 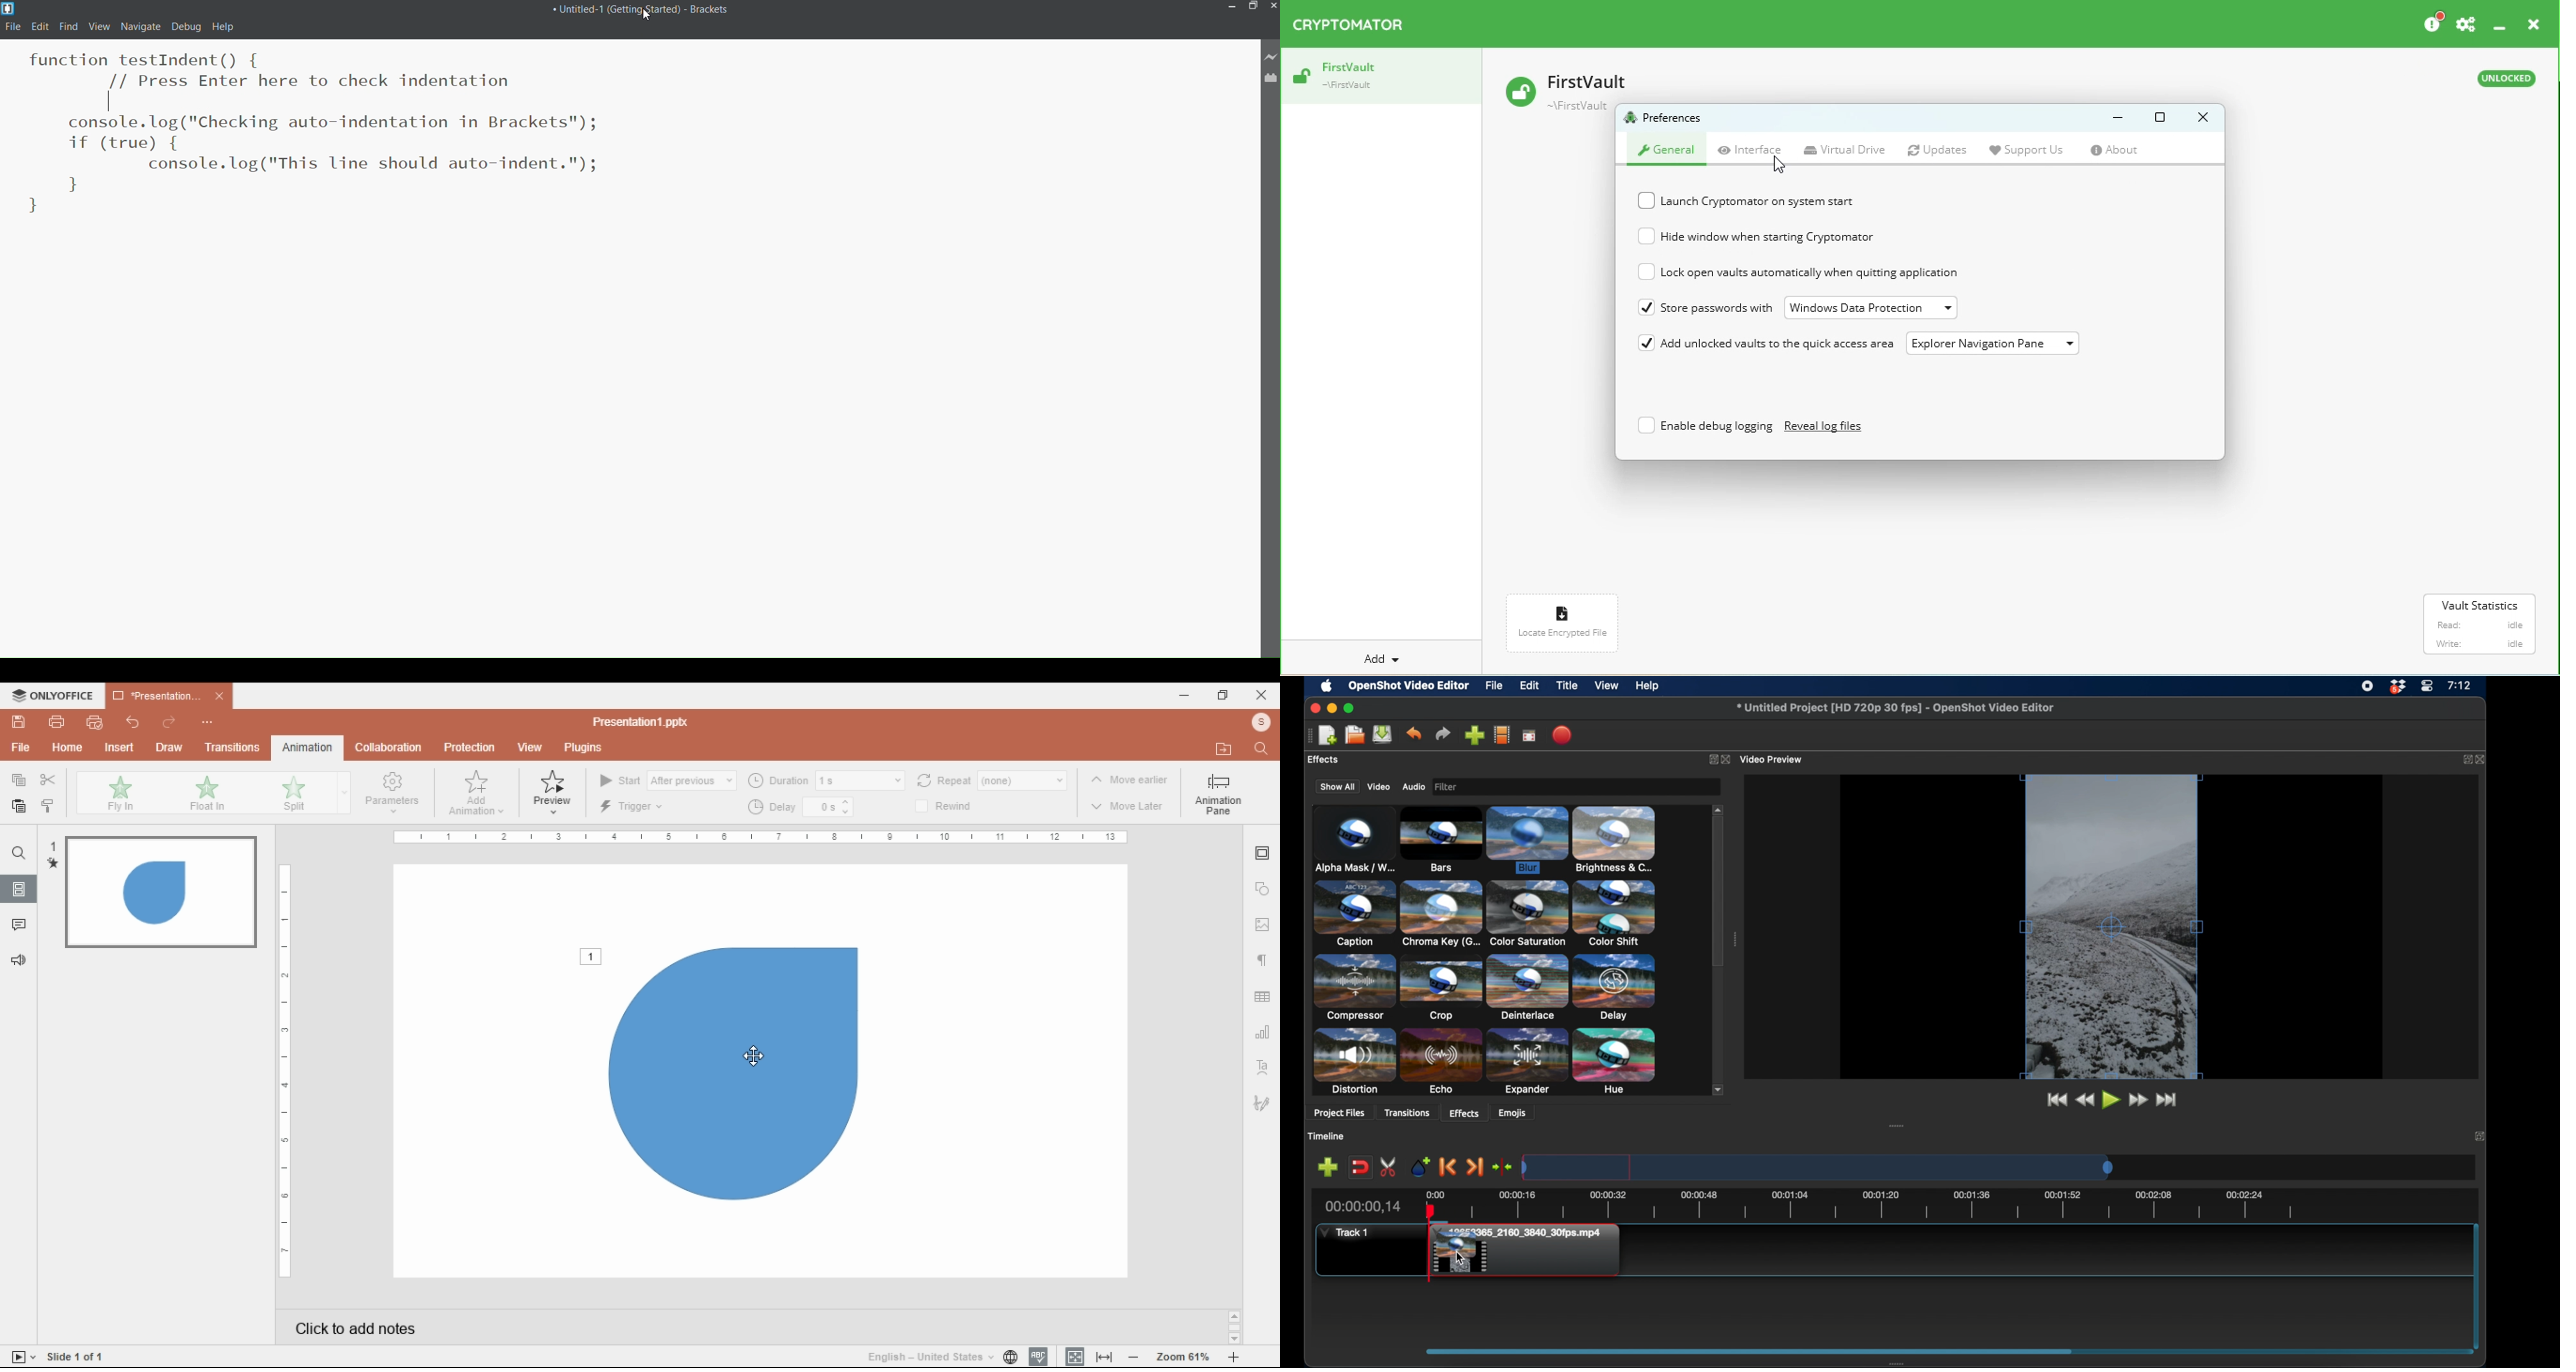 What do you see at coordinates (223, 28) in the screenshot?
I see `help` at bounding box center [223, 28].